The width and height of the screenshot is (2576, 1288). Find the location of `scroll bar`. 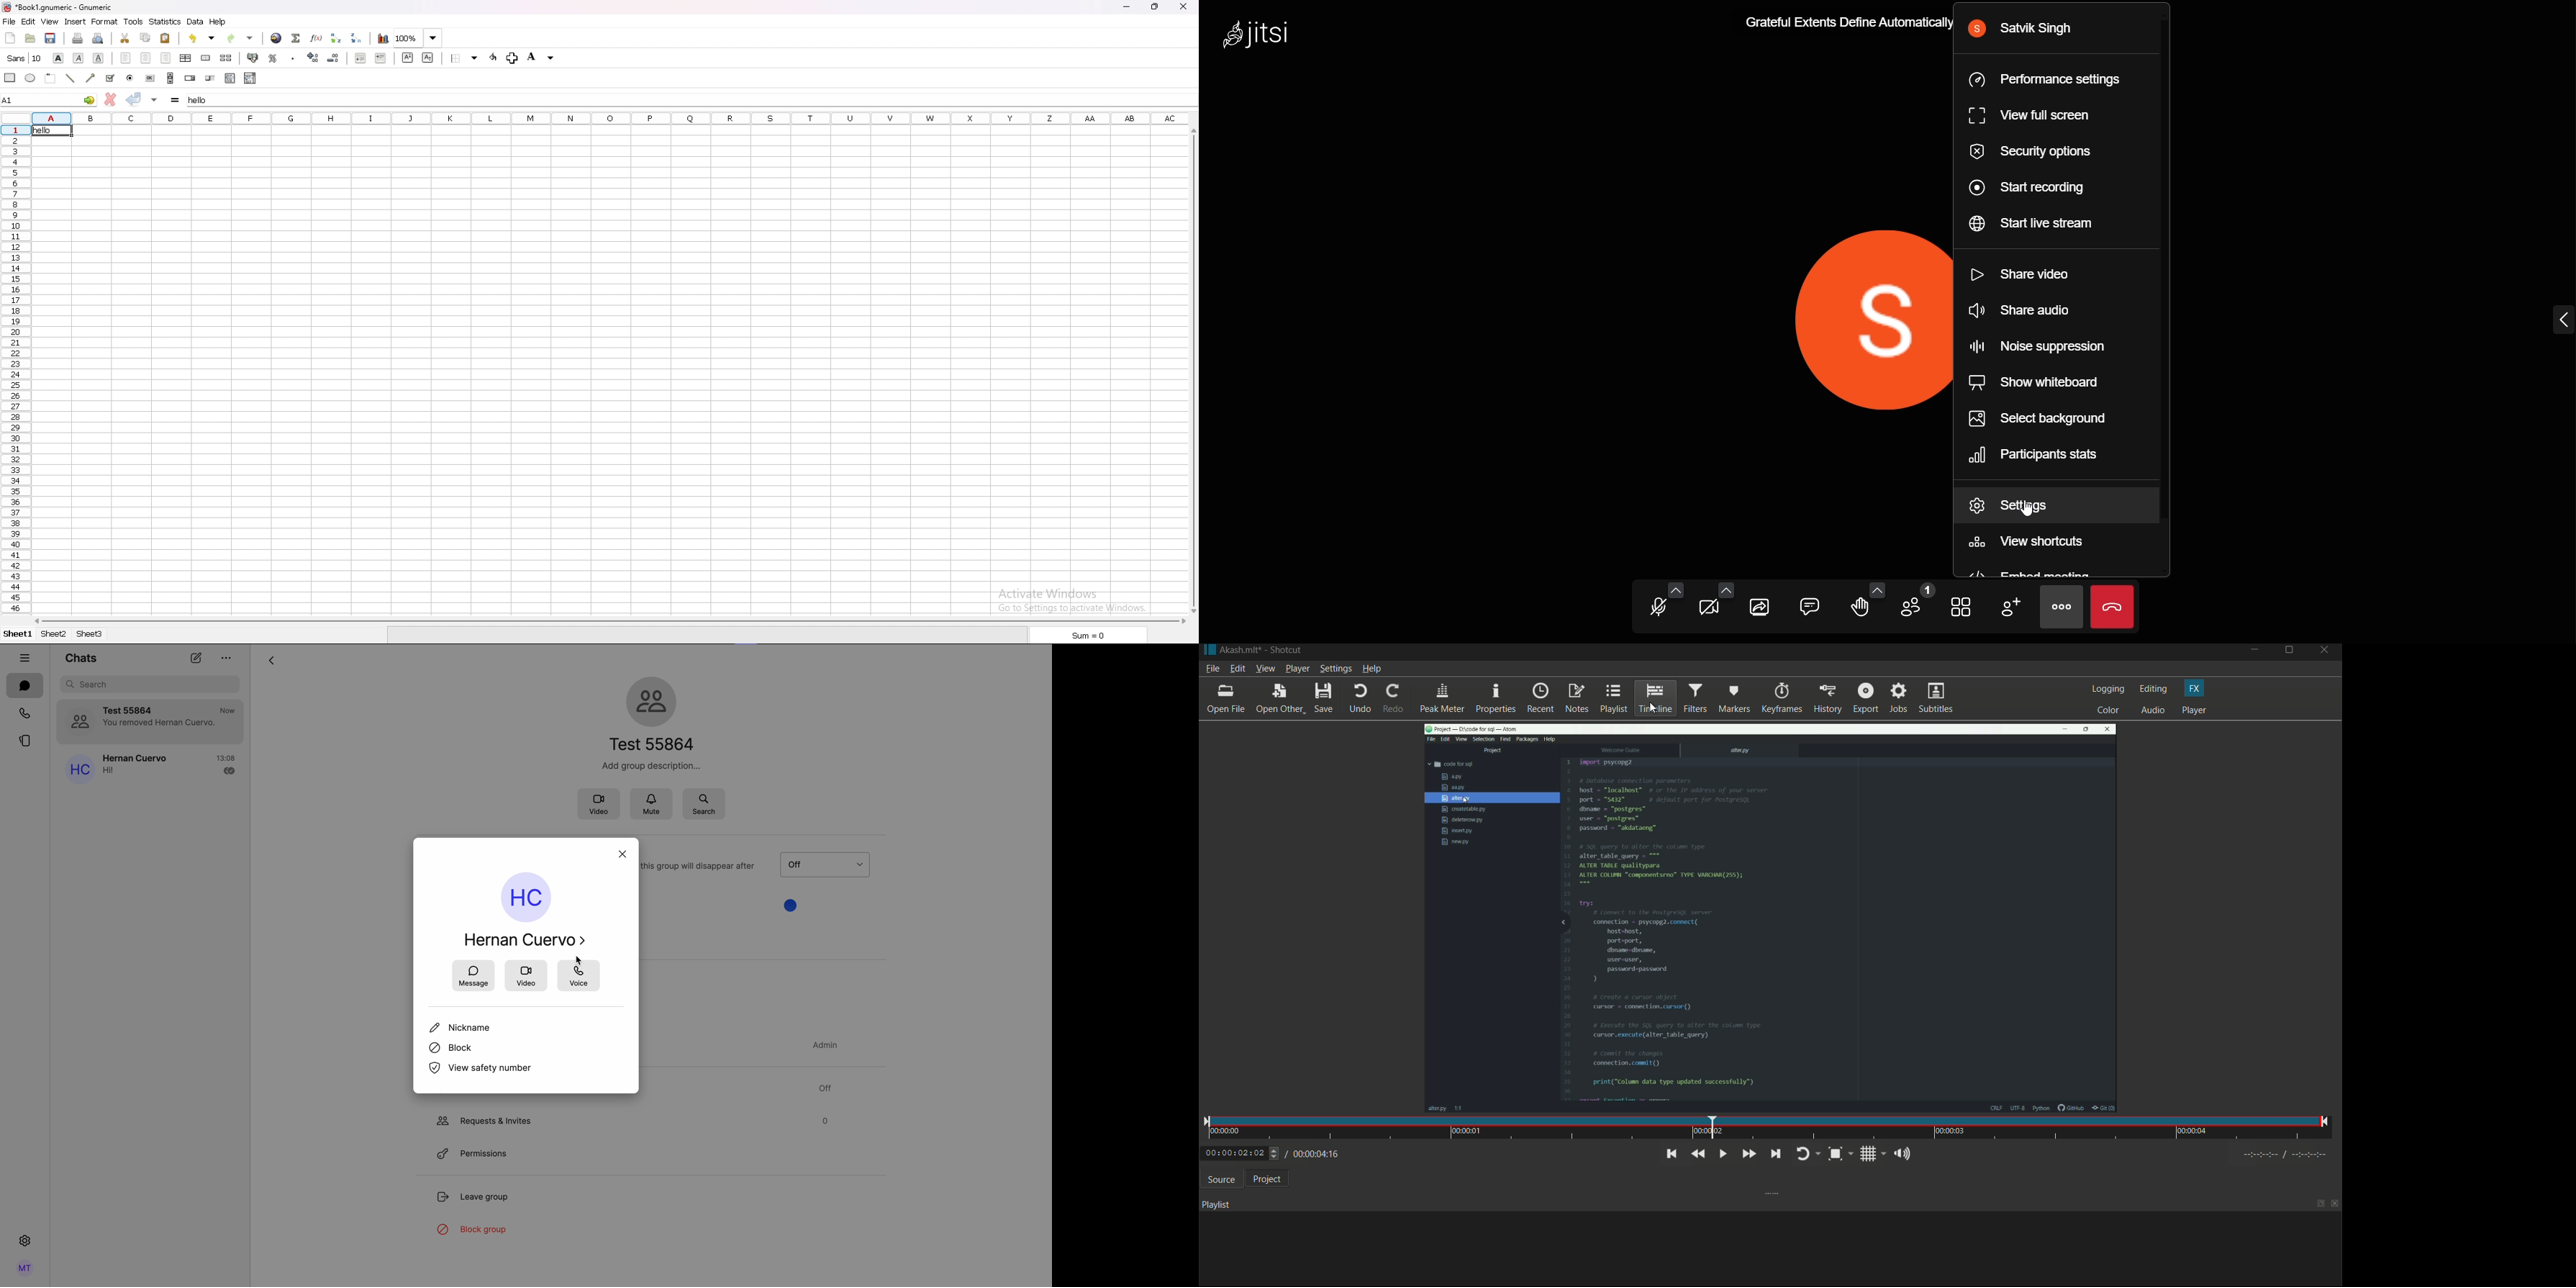

scroll bar is located at coordinates (1194, 372).